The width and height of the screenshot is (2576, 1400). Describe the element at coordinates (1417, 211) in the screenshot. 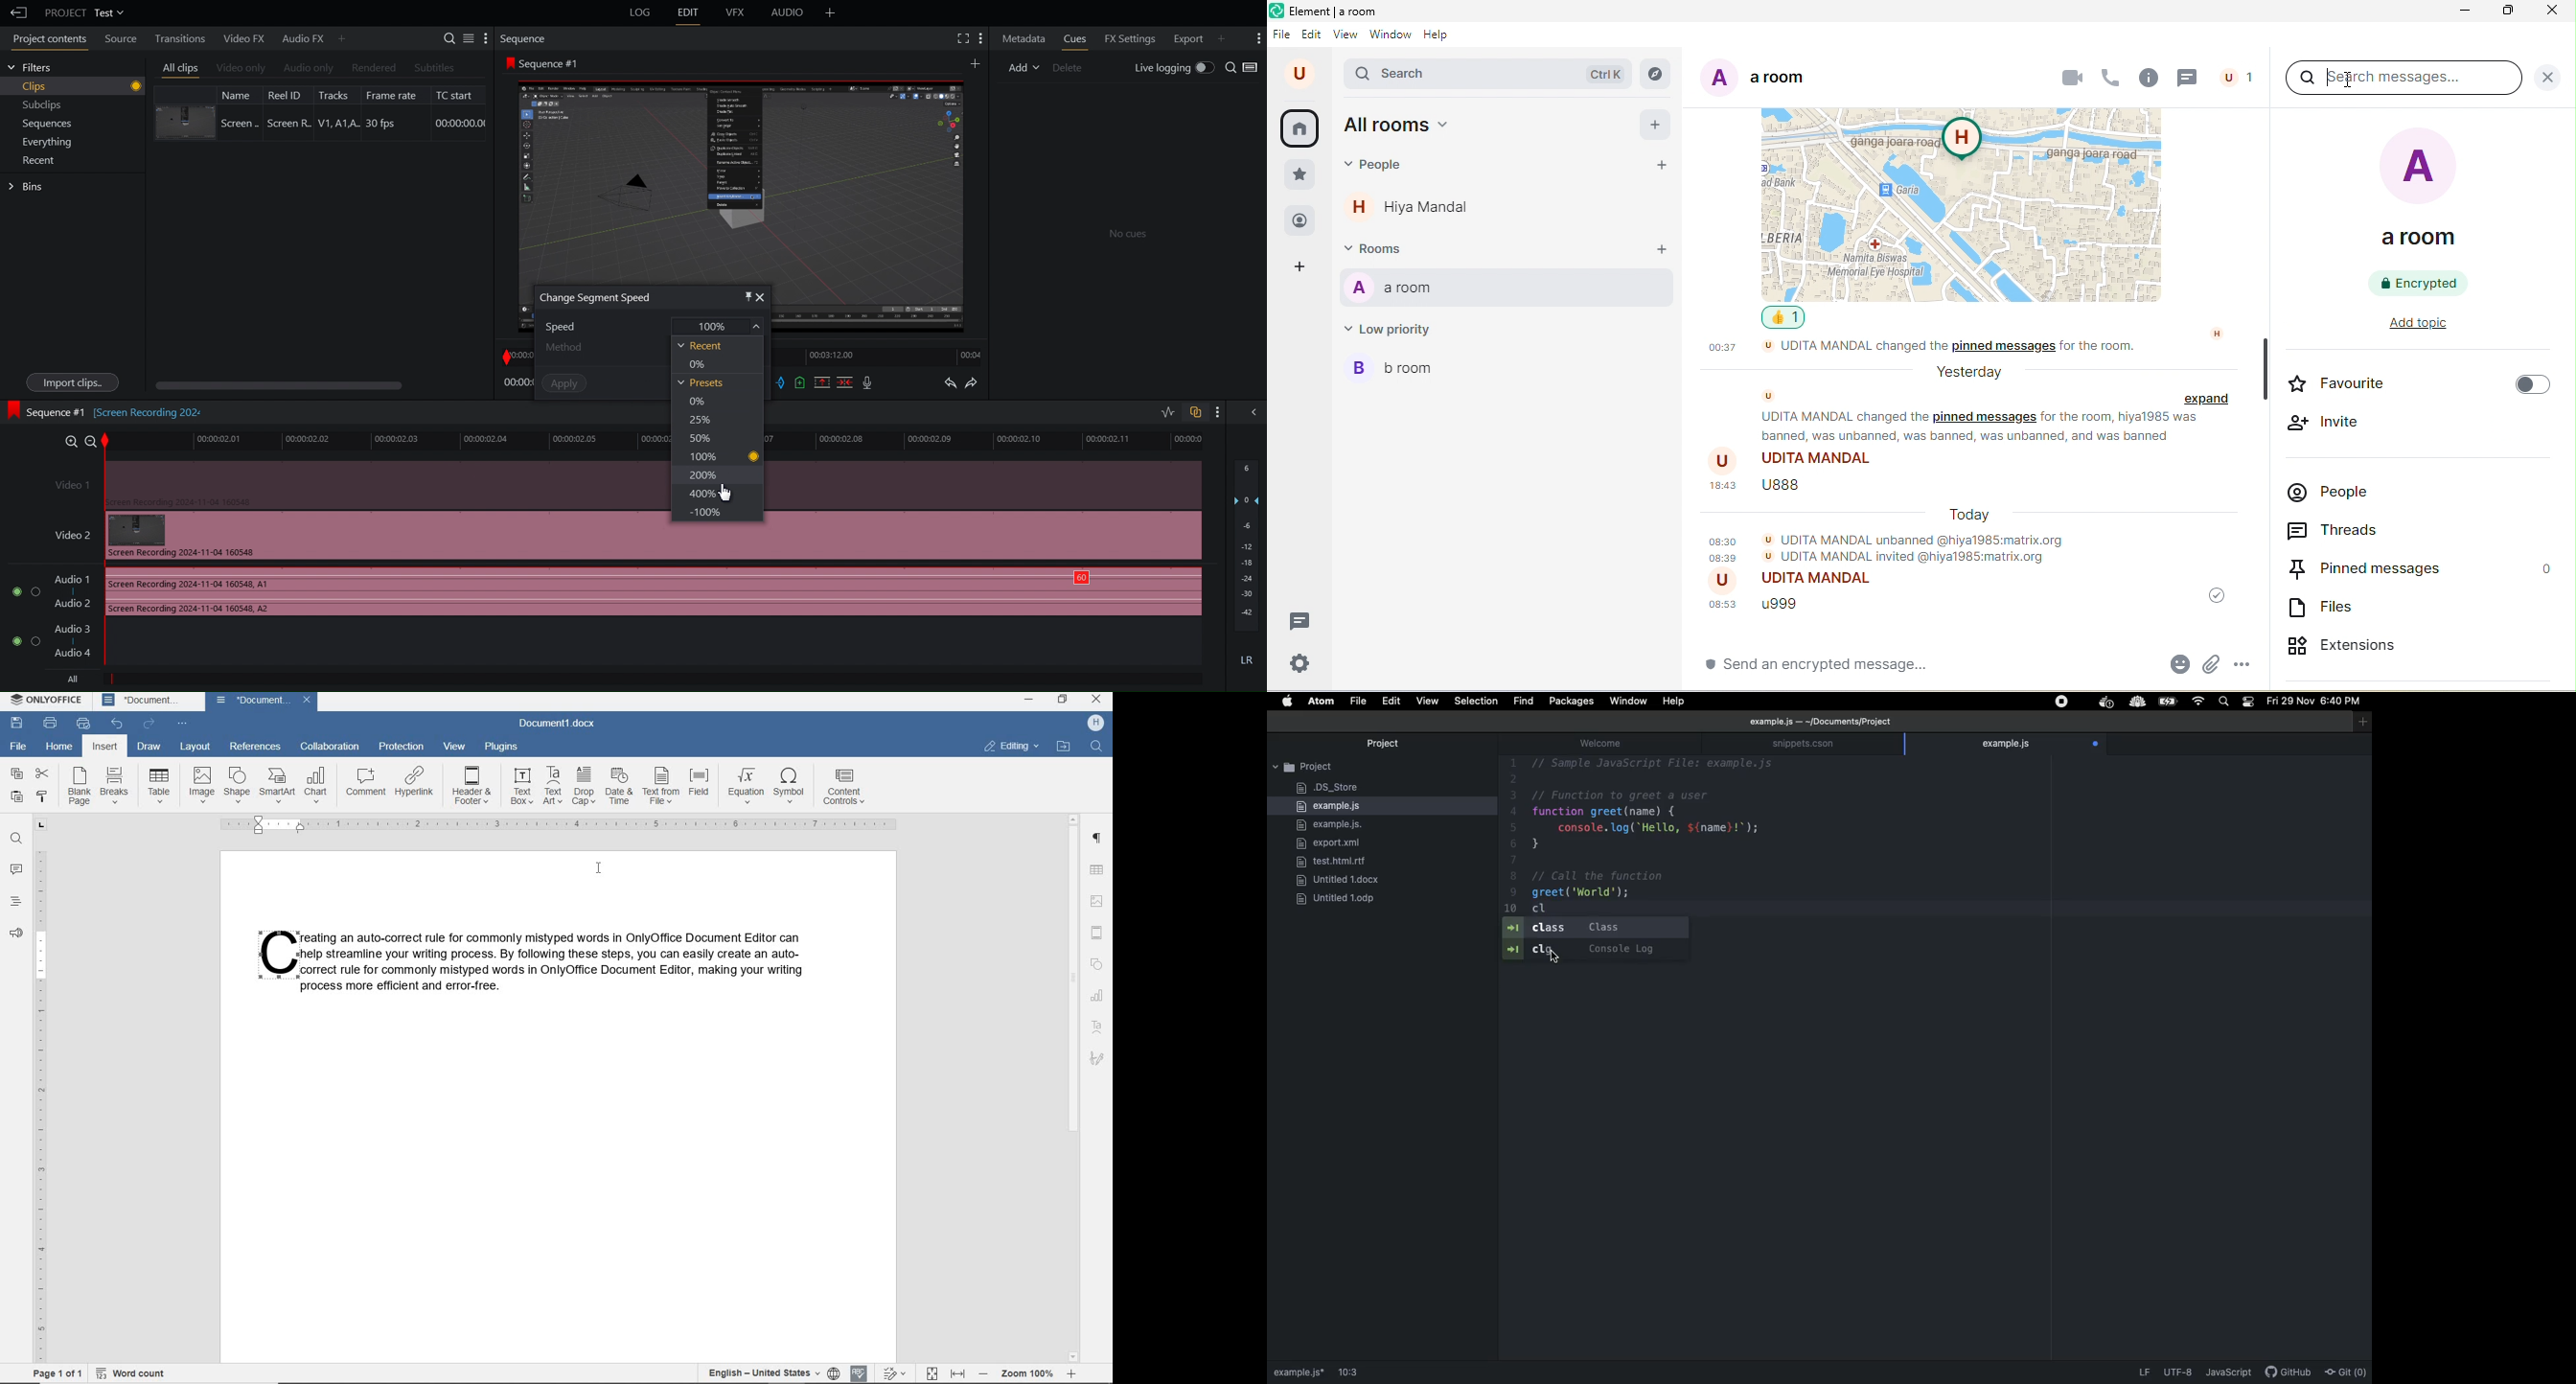

I see `hiya mandal` at that location.